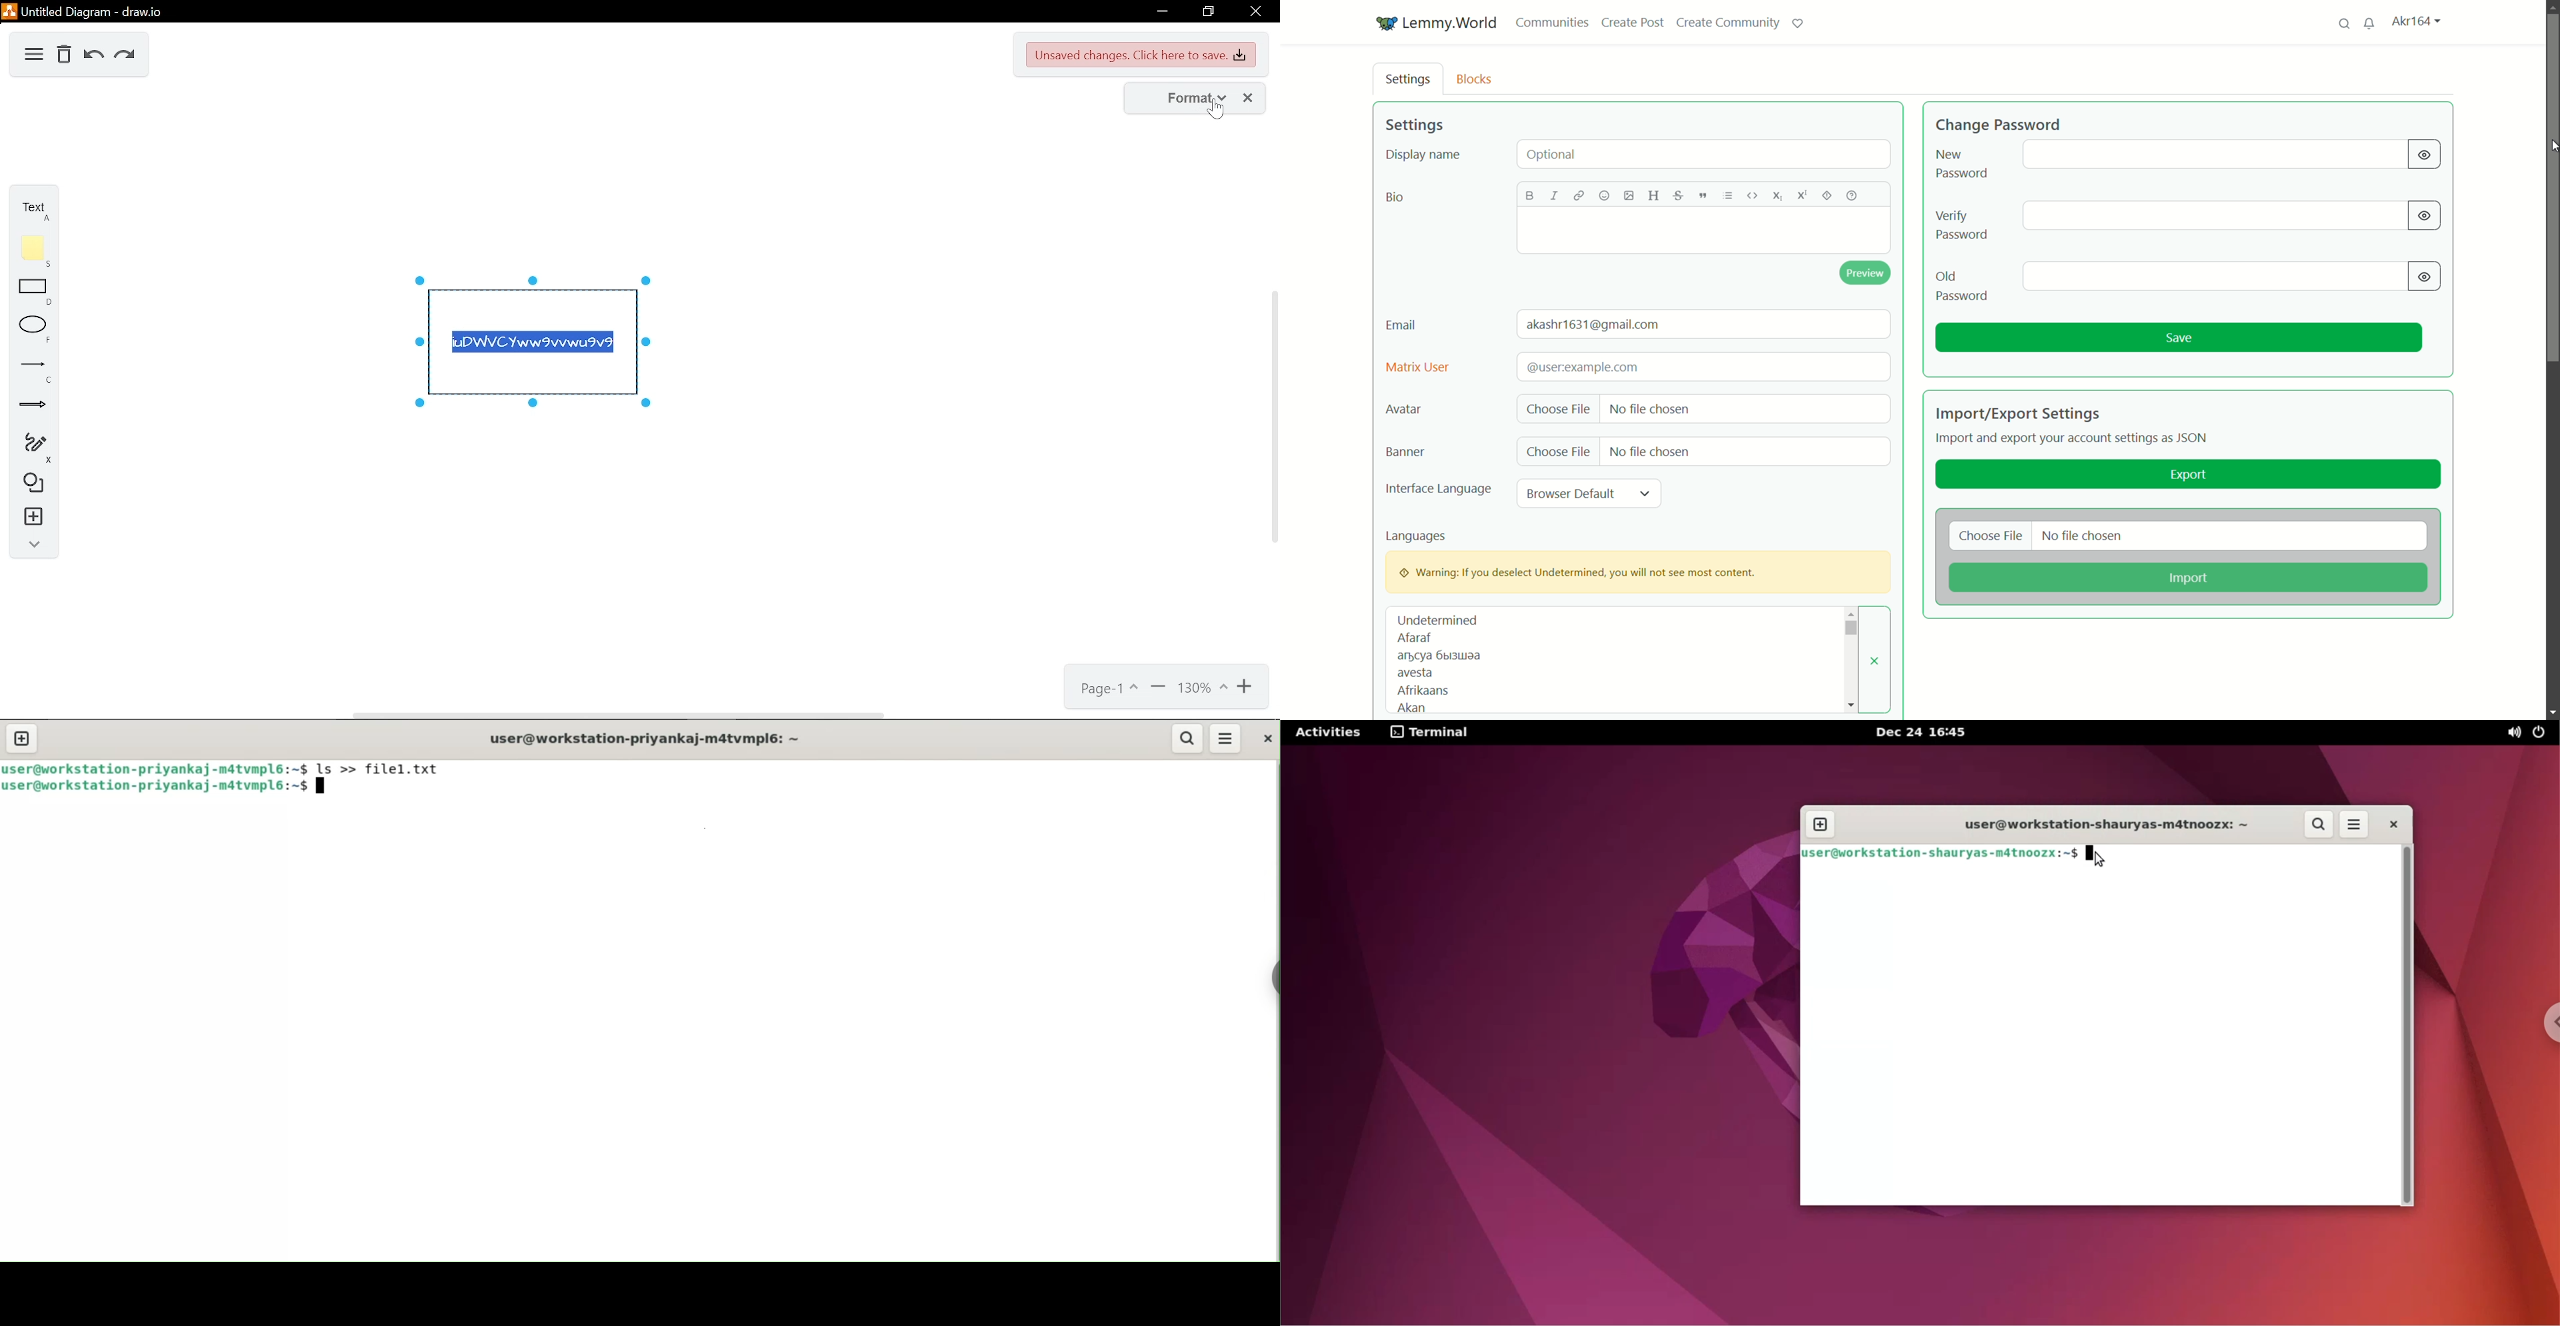  Describe the element at coordinates (1583, 195) in the screenshot. I see `link` at that location.